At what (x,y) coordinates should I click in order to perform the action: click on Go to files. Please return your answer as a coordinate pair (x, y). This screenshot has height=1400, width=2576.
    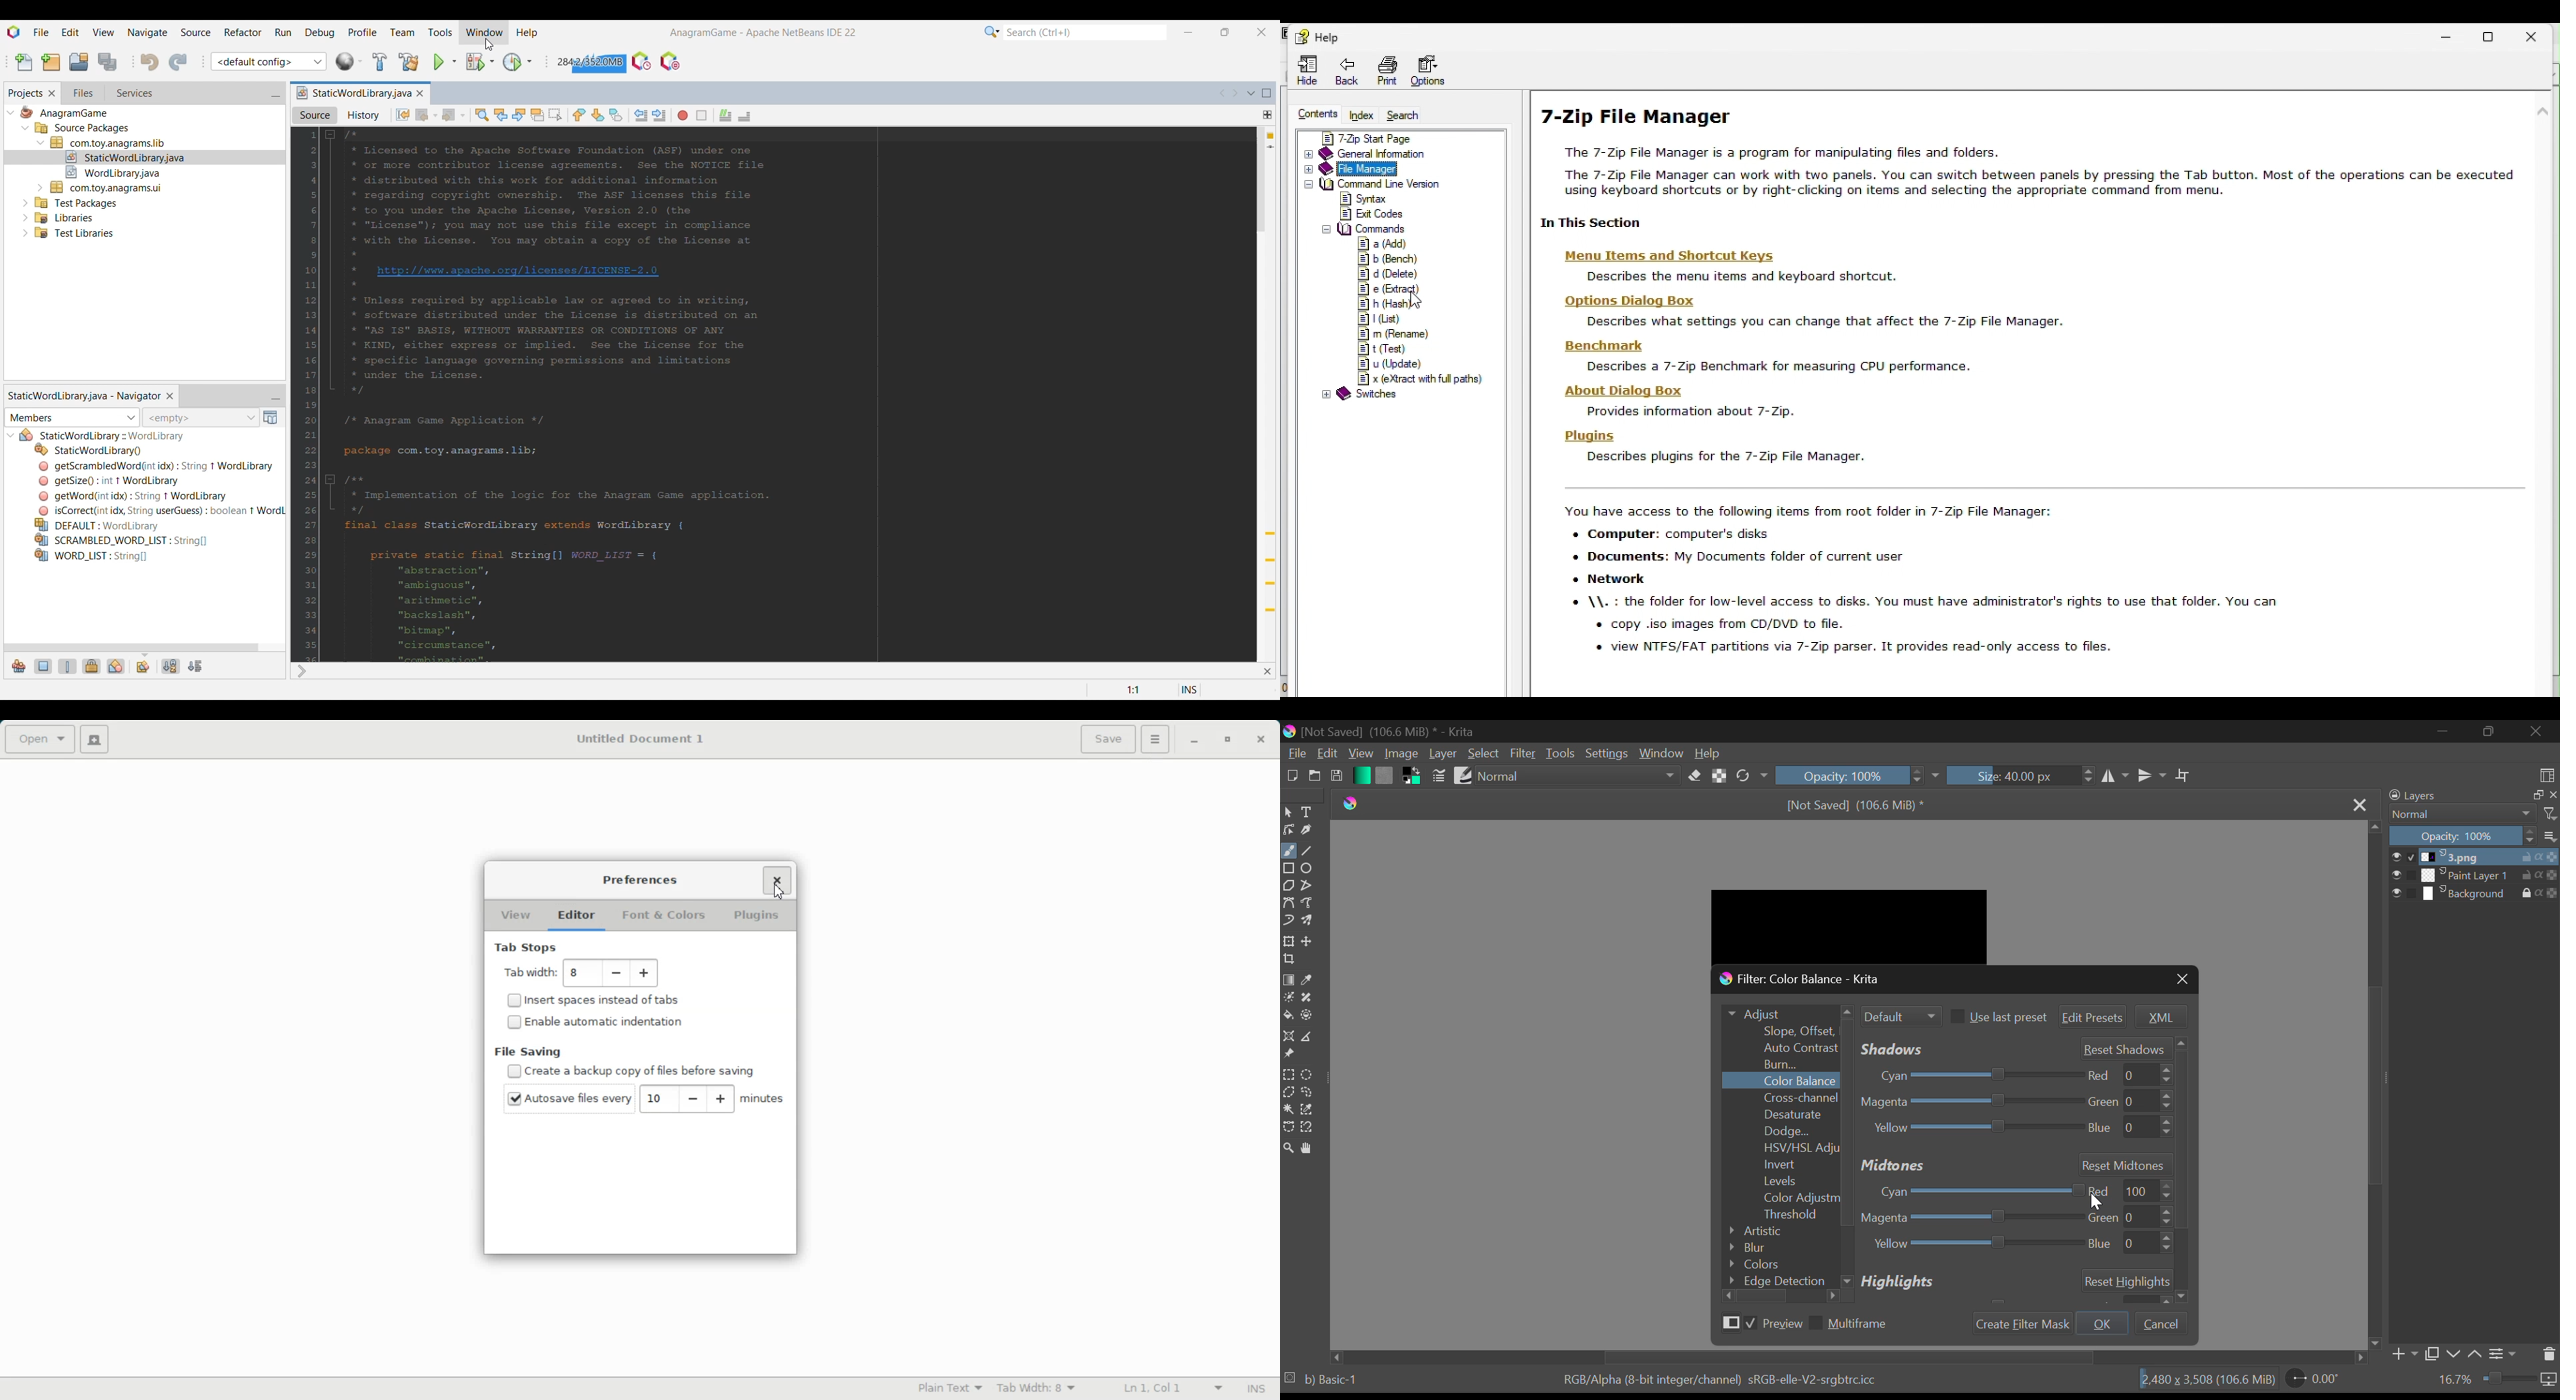
    Looking at the image, I should click on (82, 93).